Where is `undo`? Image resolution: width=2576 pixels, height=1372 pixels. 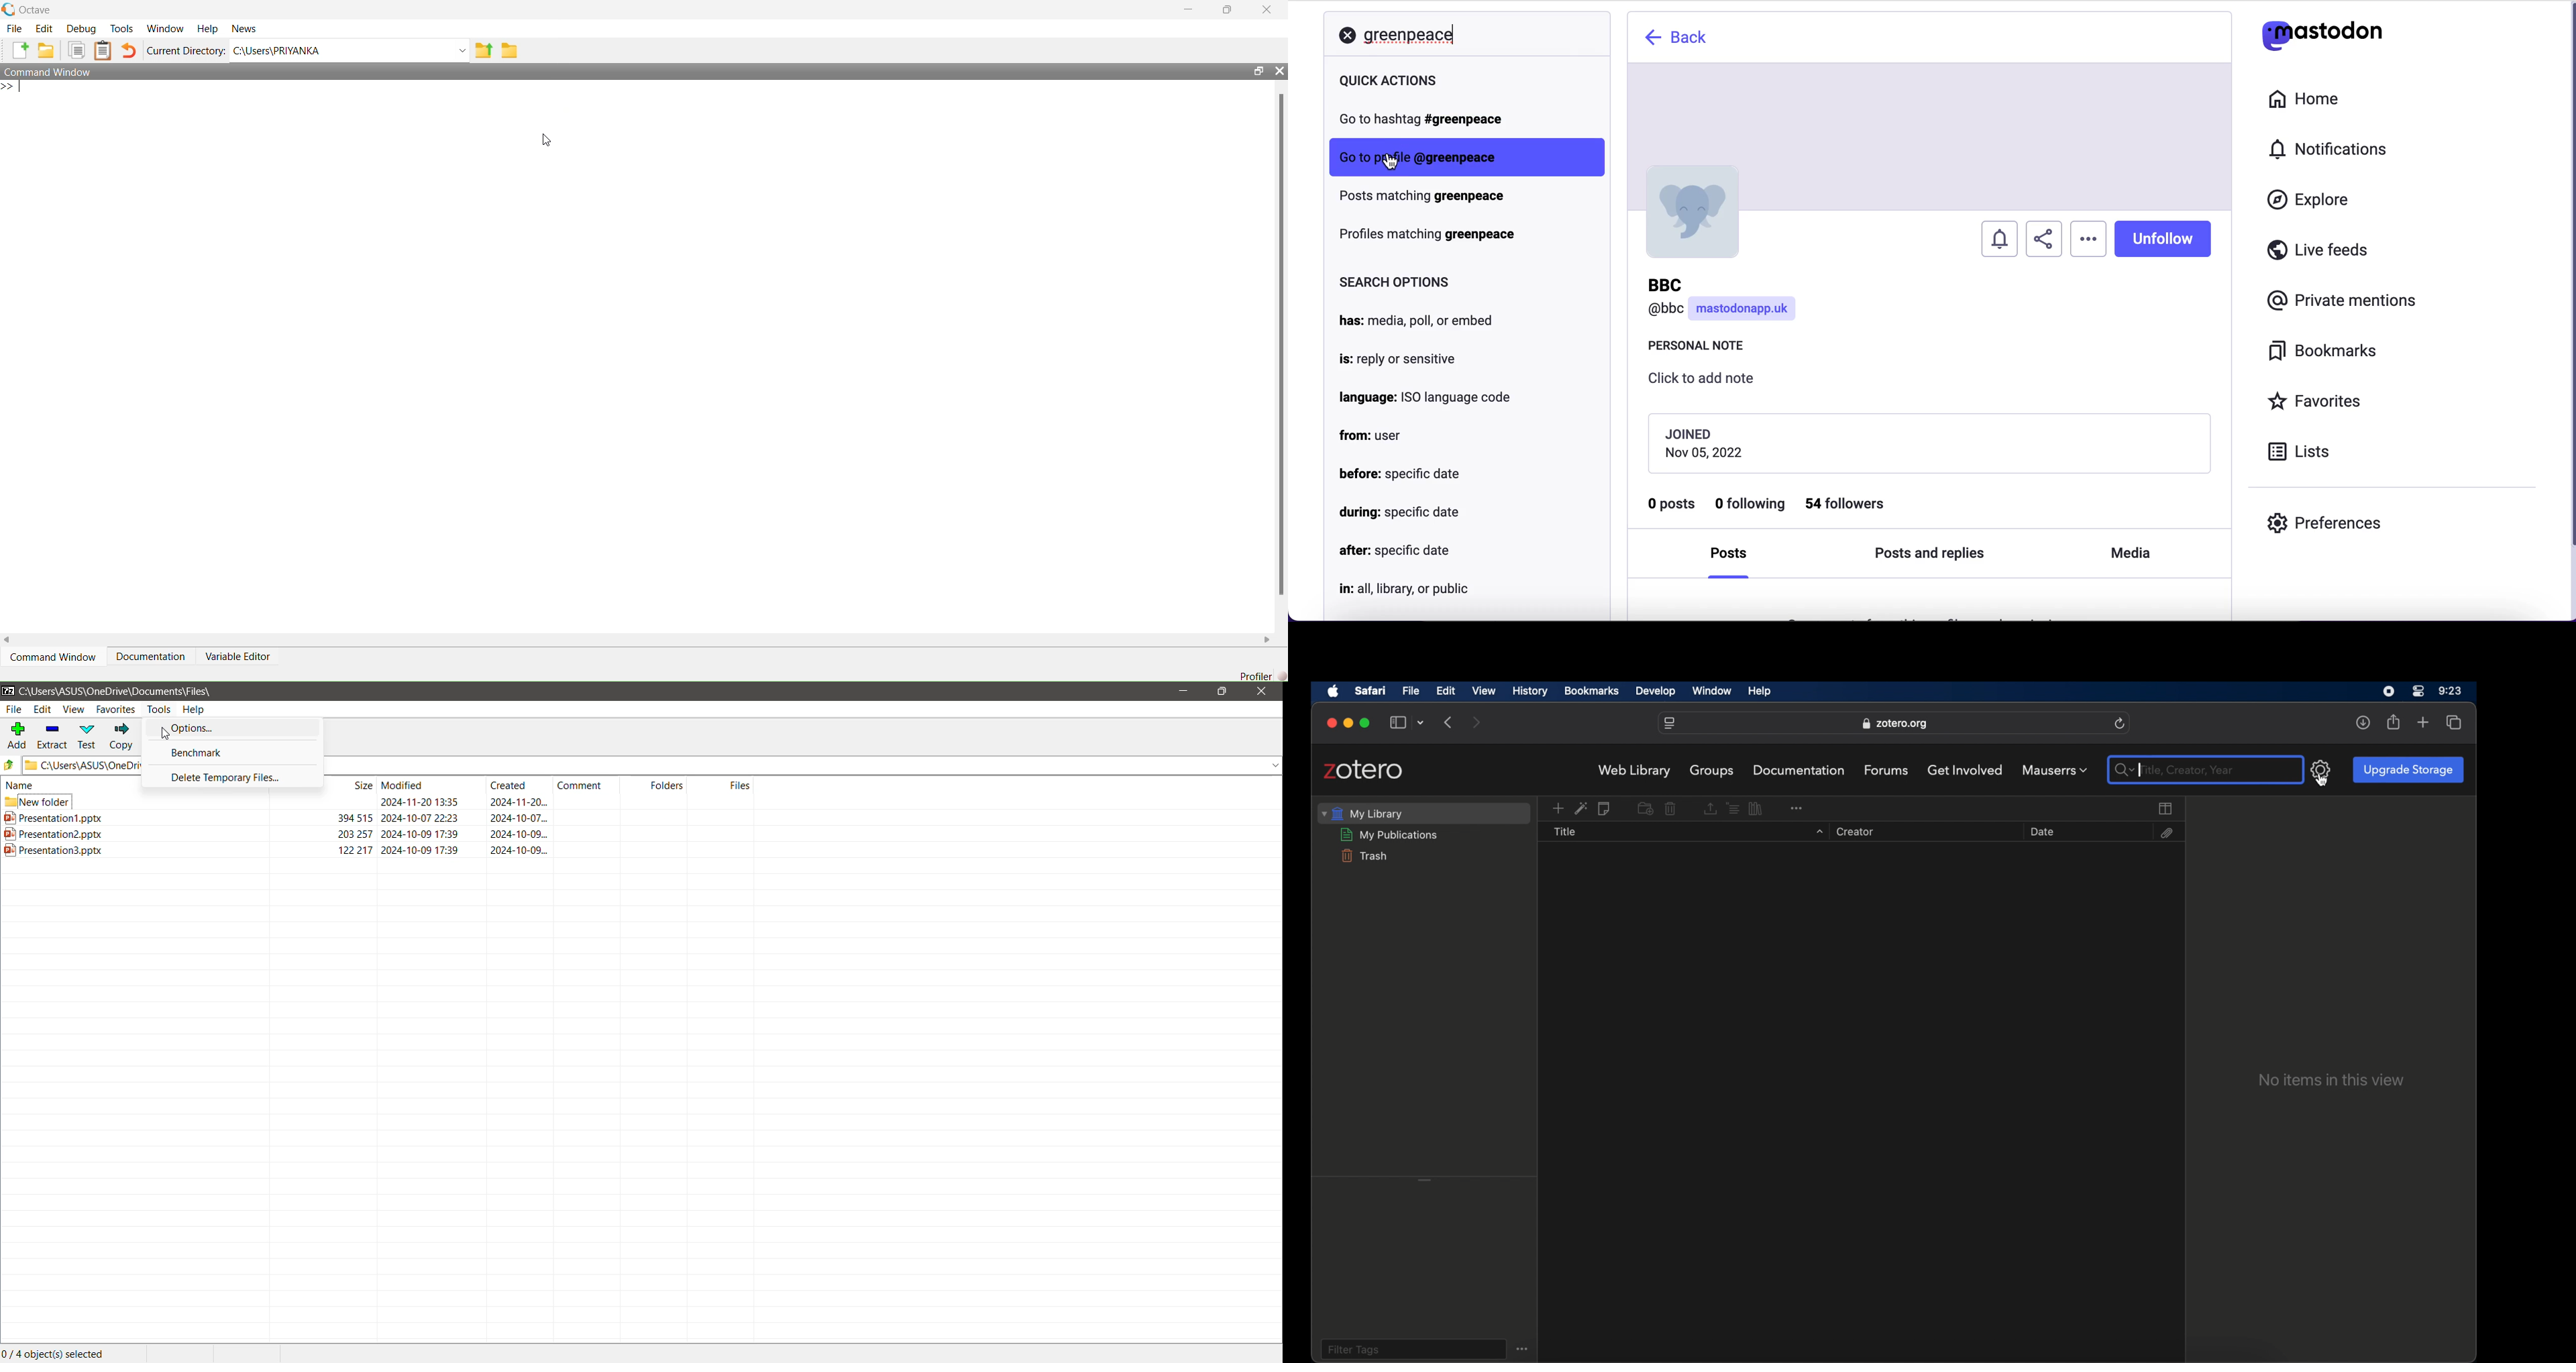 undo is located at coordinates (129, 51).